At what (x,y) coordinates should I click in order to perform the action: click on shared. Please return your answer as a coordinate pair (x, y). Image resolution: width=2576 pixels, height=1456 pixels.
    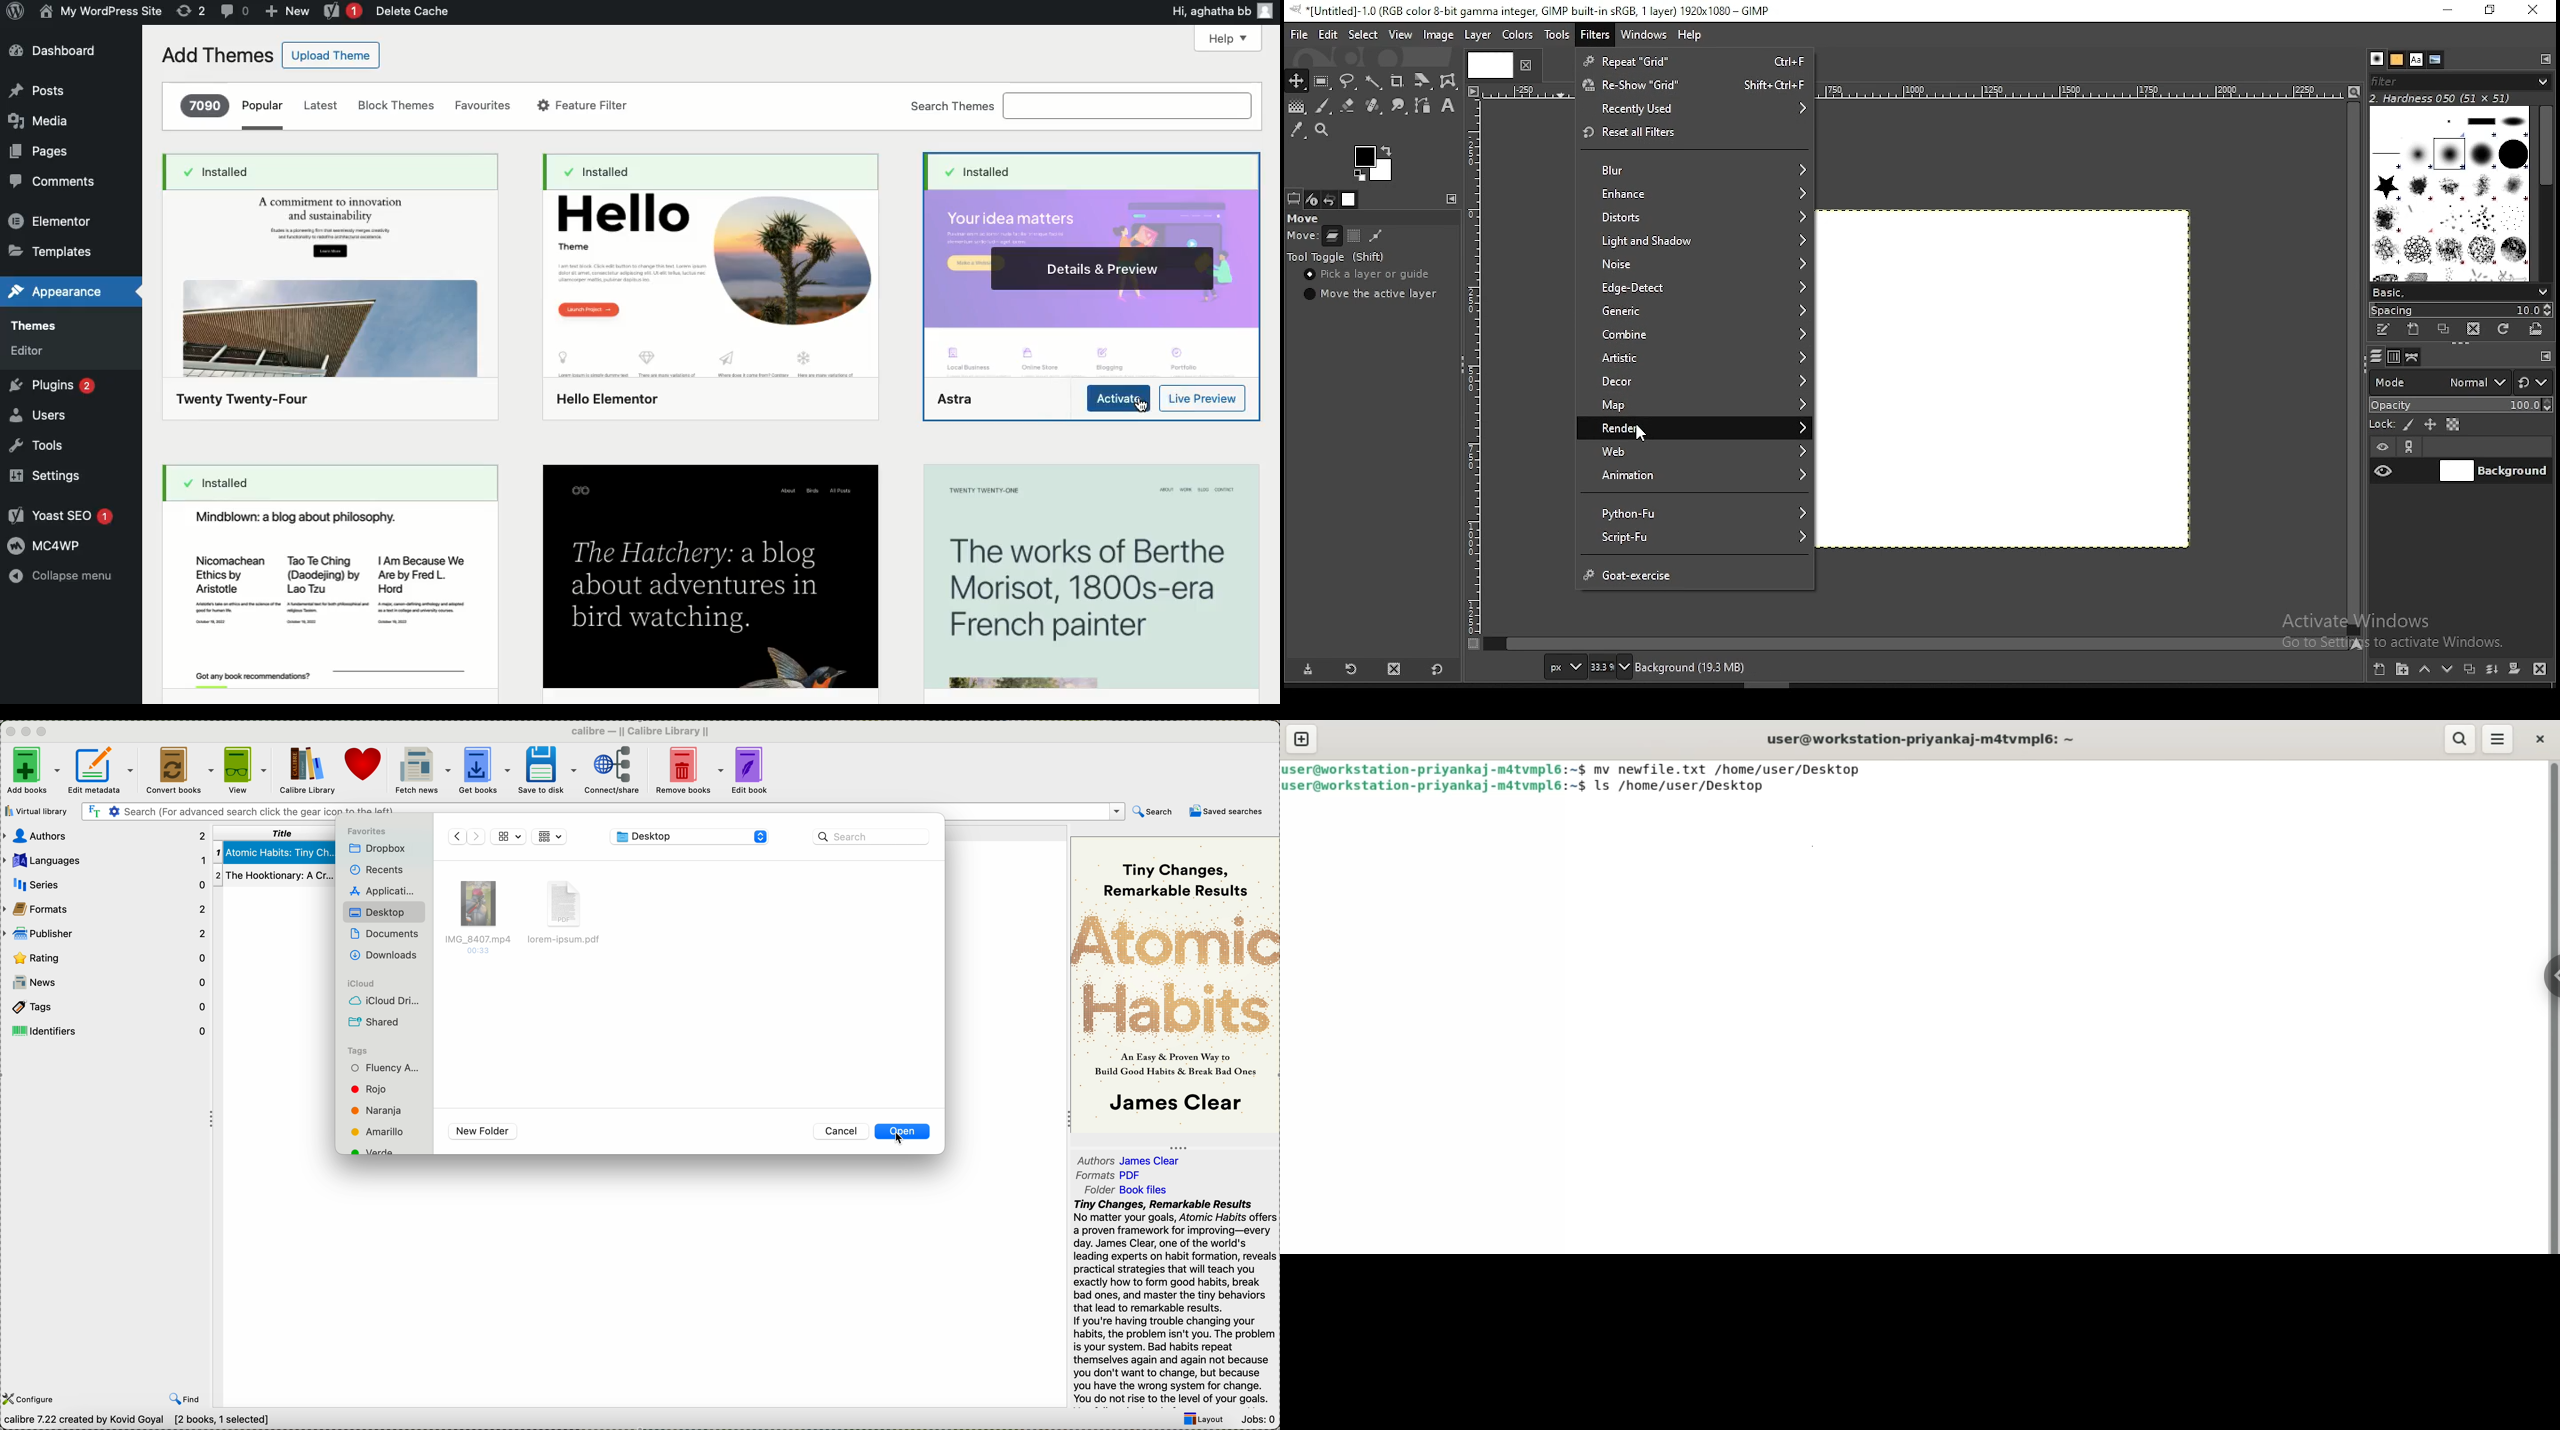
    Looking at the image, I should click on (373, 1022).